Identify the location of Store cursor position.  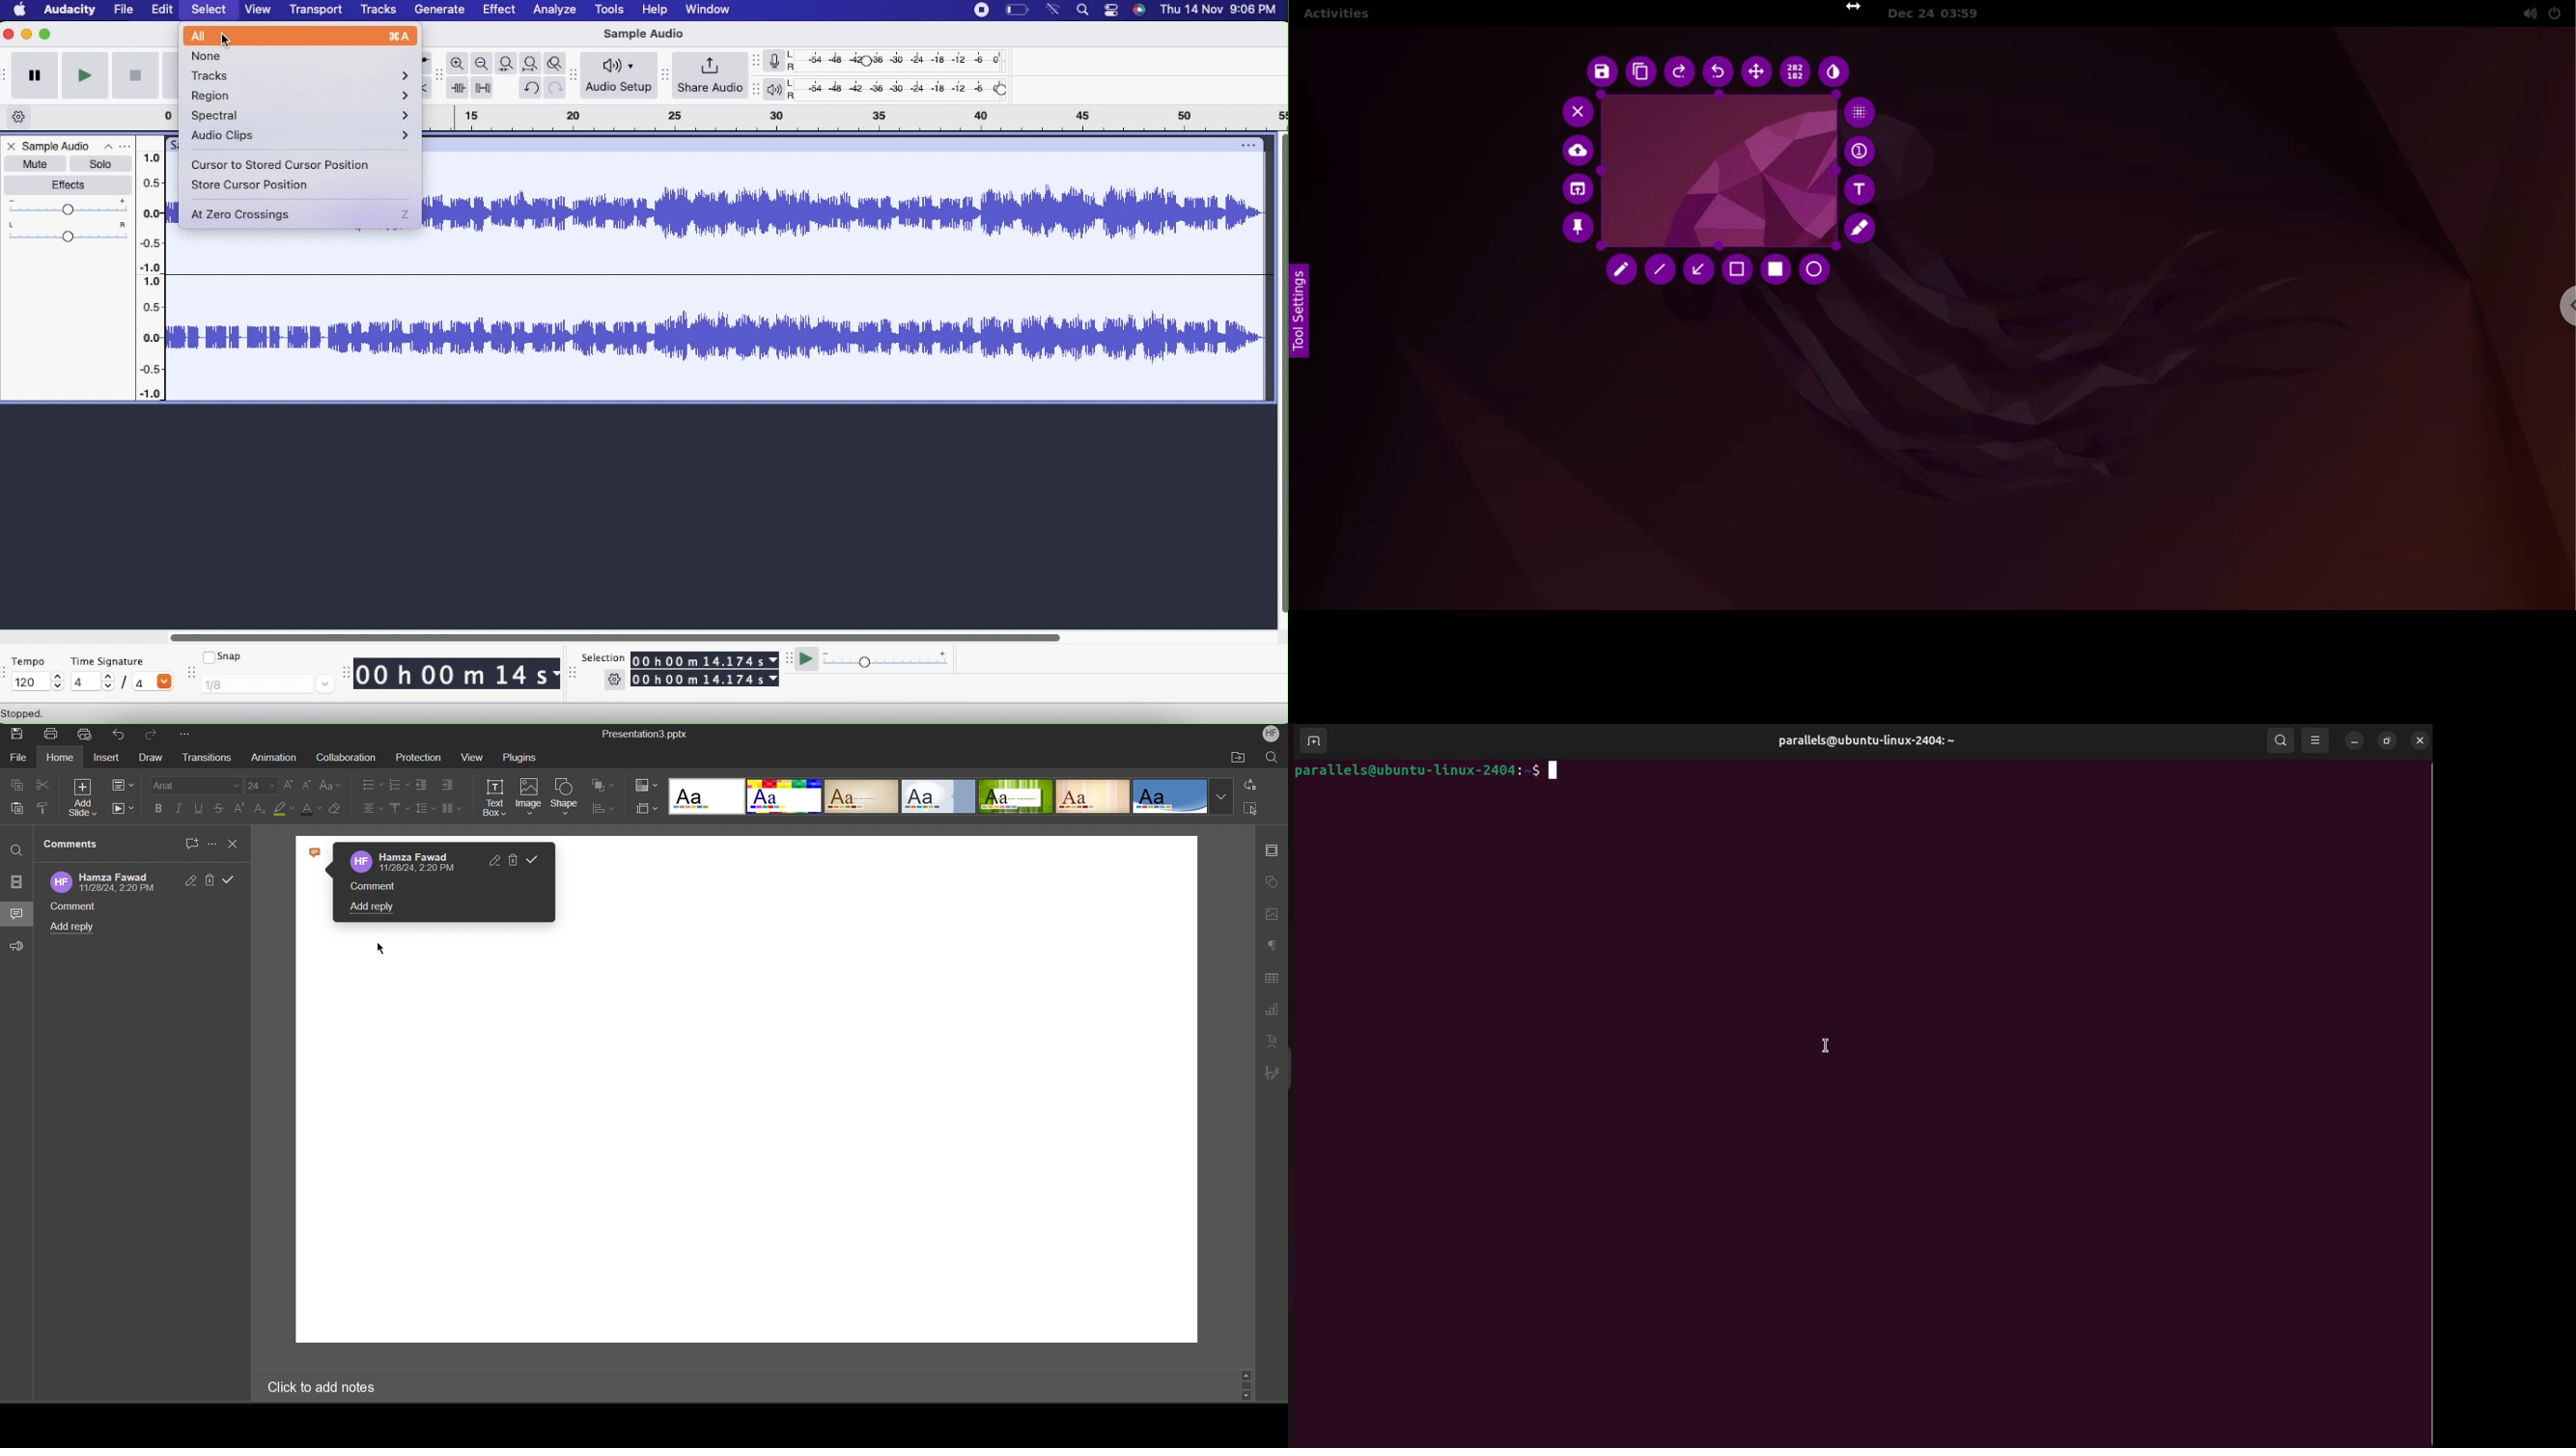
(251, 186).